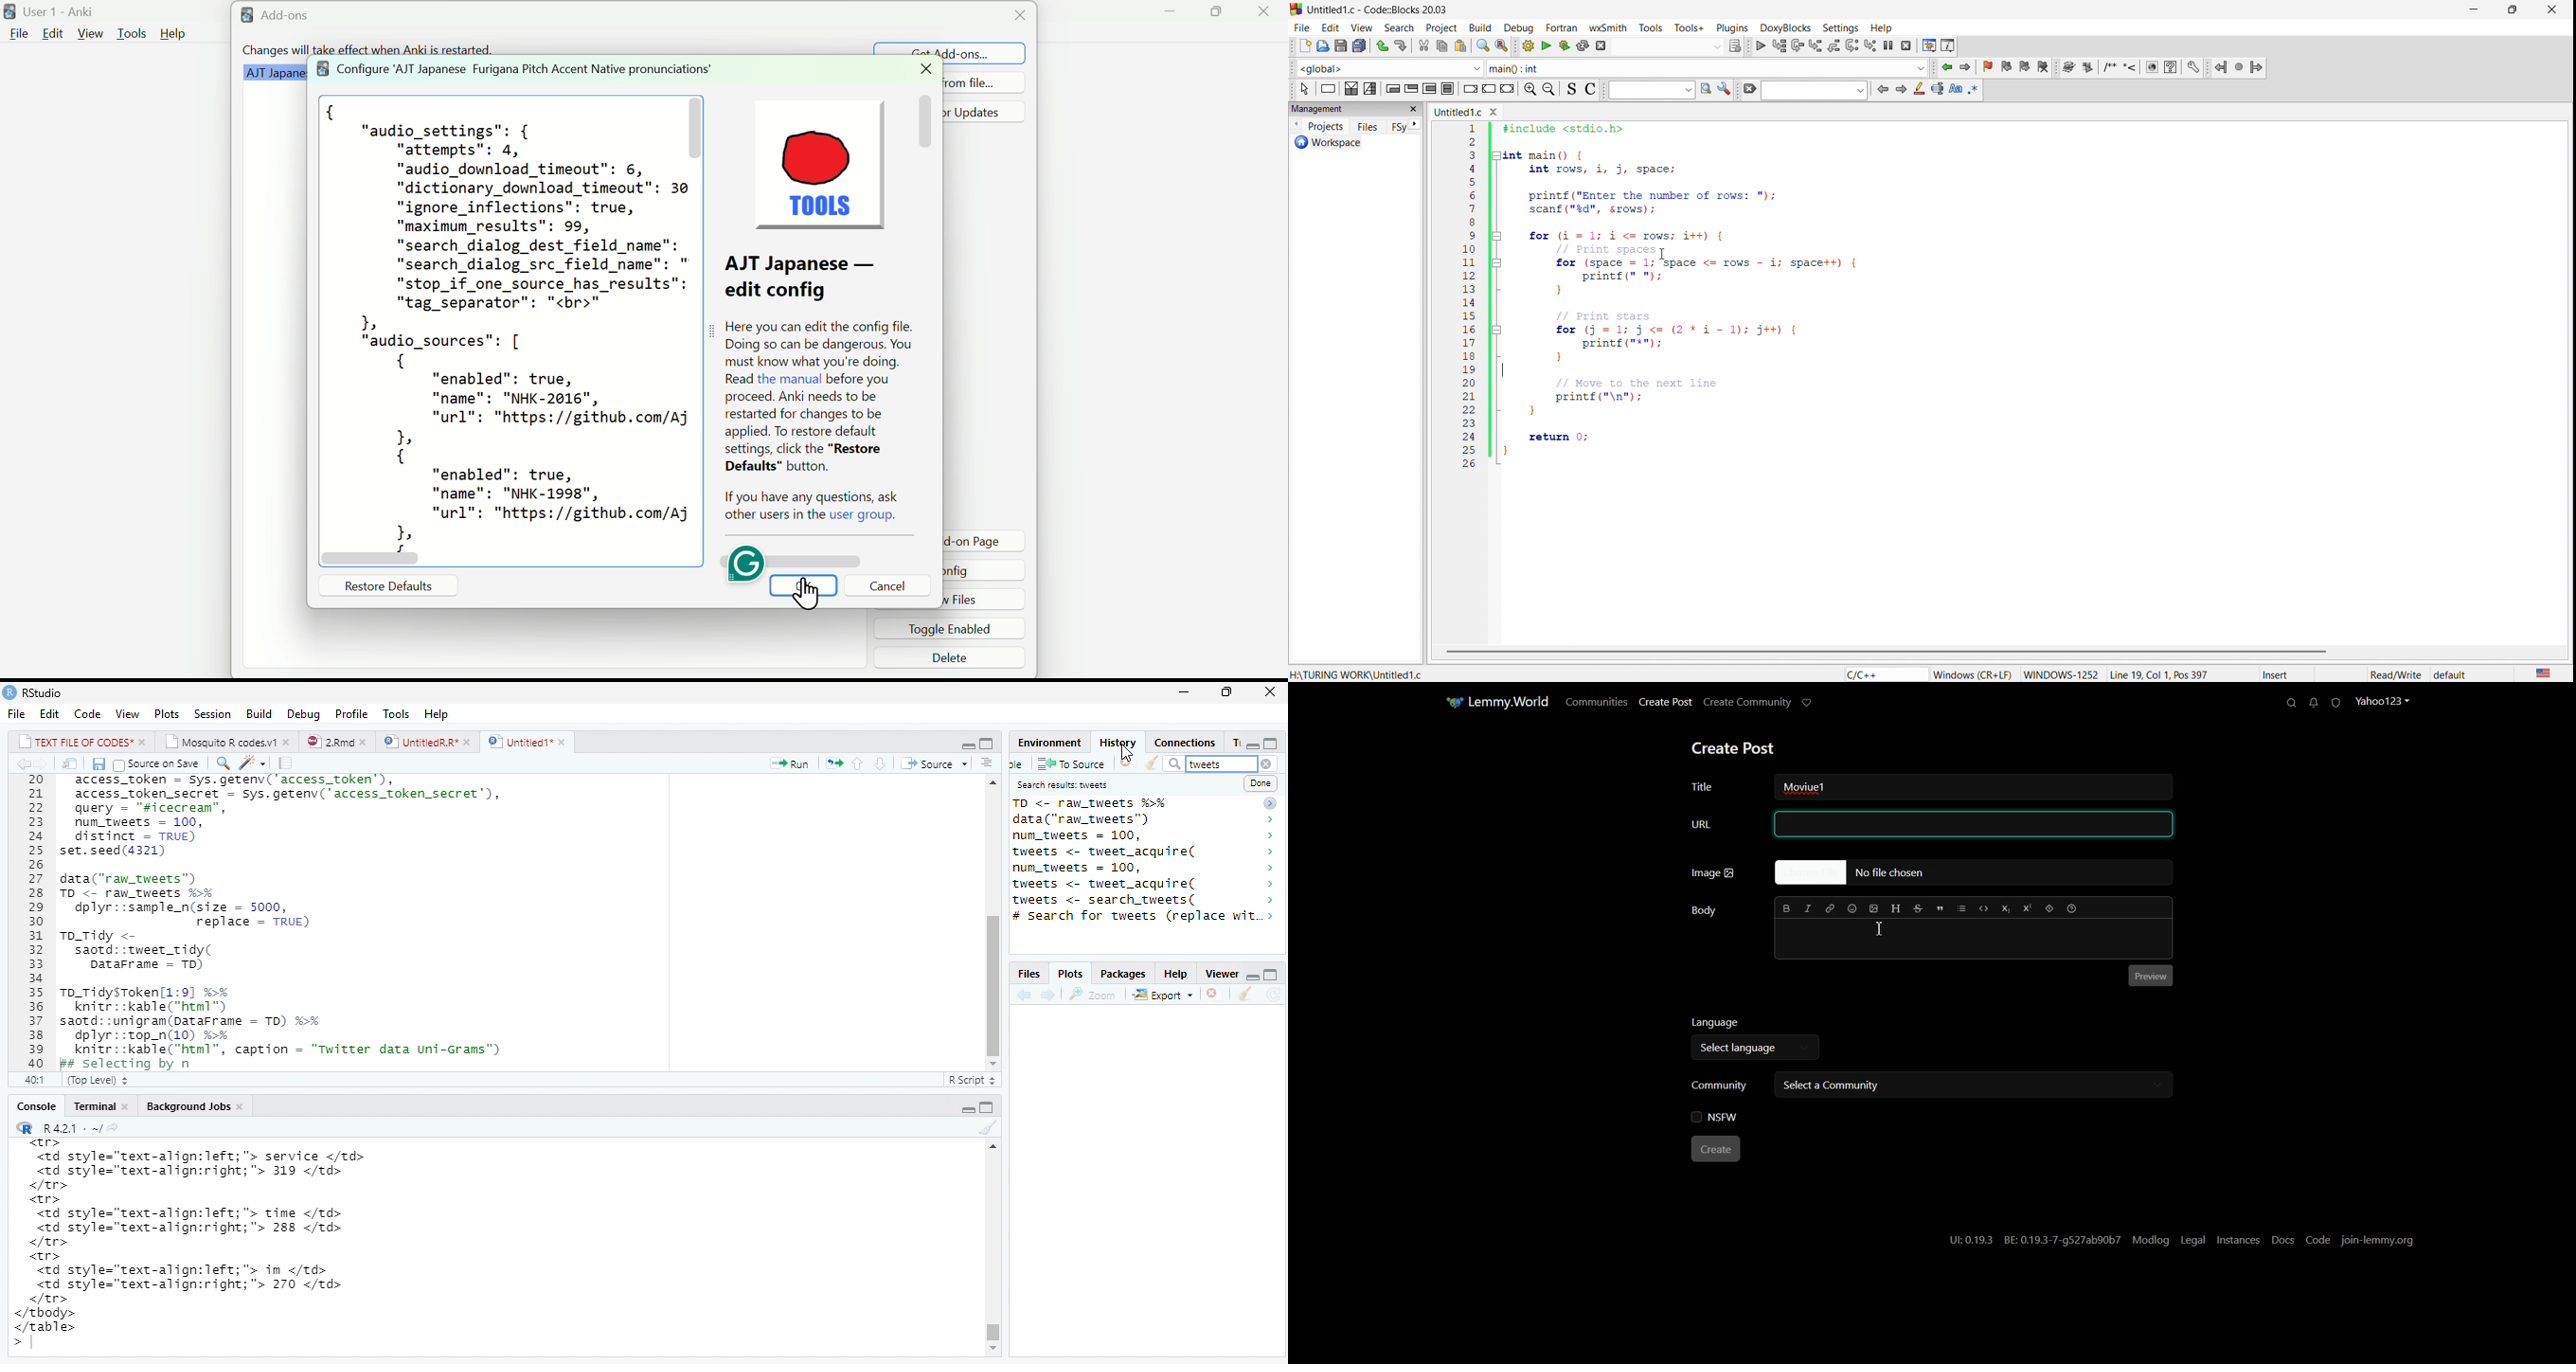 Image resolution: width=2576 pixels, height=1372 pixels. What do you see at coordinates (229, 1246) in the screenshot?
I see `<tr>
<td style="text-align:left; "> service </td>
<td style="text-align:right;"> 319 </td>
</tr>
<tr>
<td style="text-align:left; "> time </td>
<td style="text-align:right;"> 288 </td>
</tr>
<tr>
<td style="text-align:left; "> in </td>
<td style="text-align:right;"> 270 </td>
</tr>

</tbody>

</table>

>` at bounding box center [229, 1246].